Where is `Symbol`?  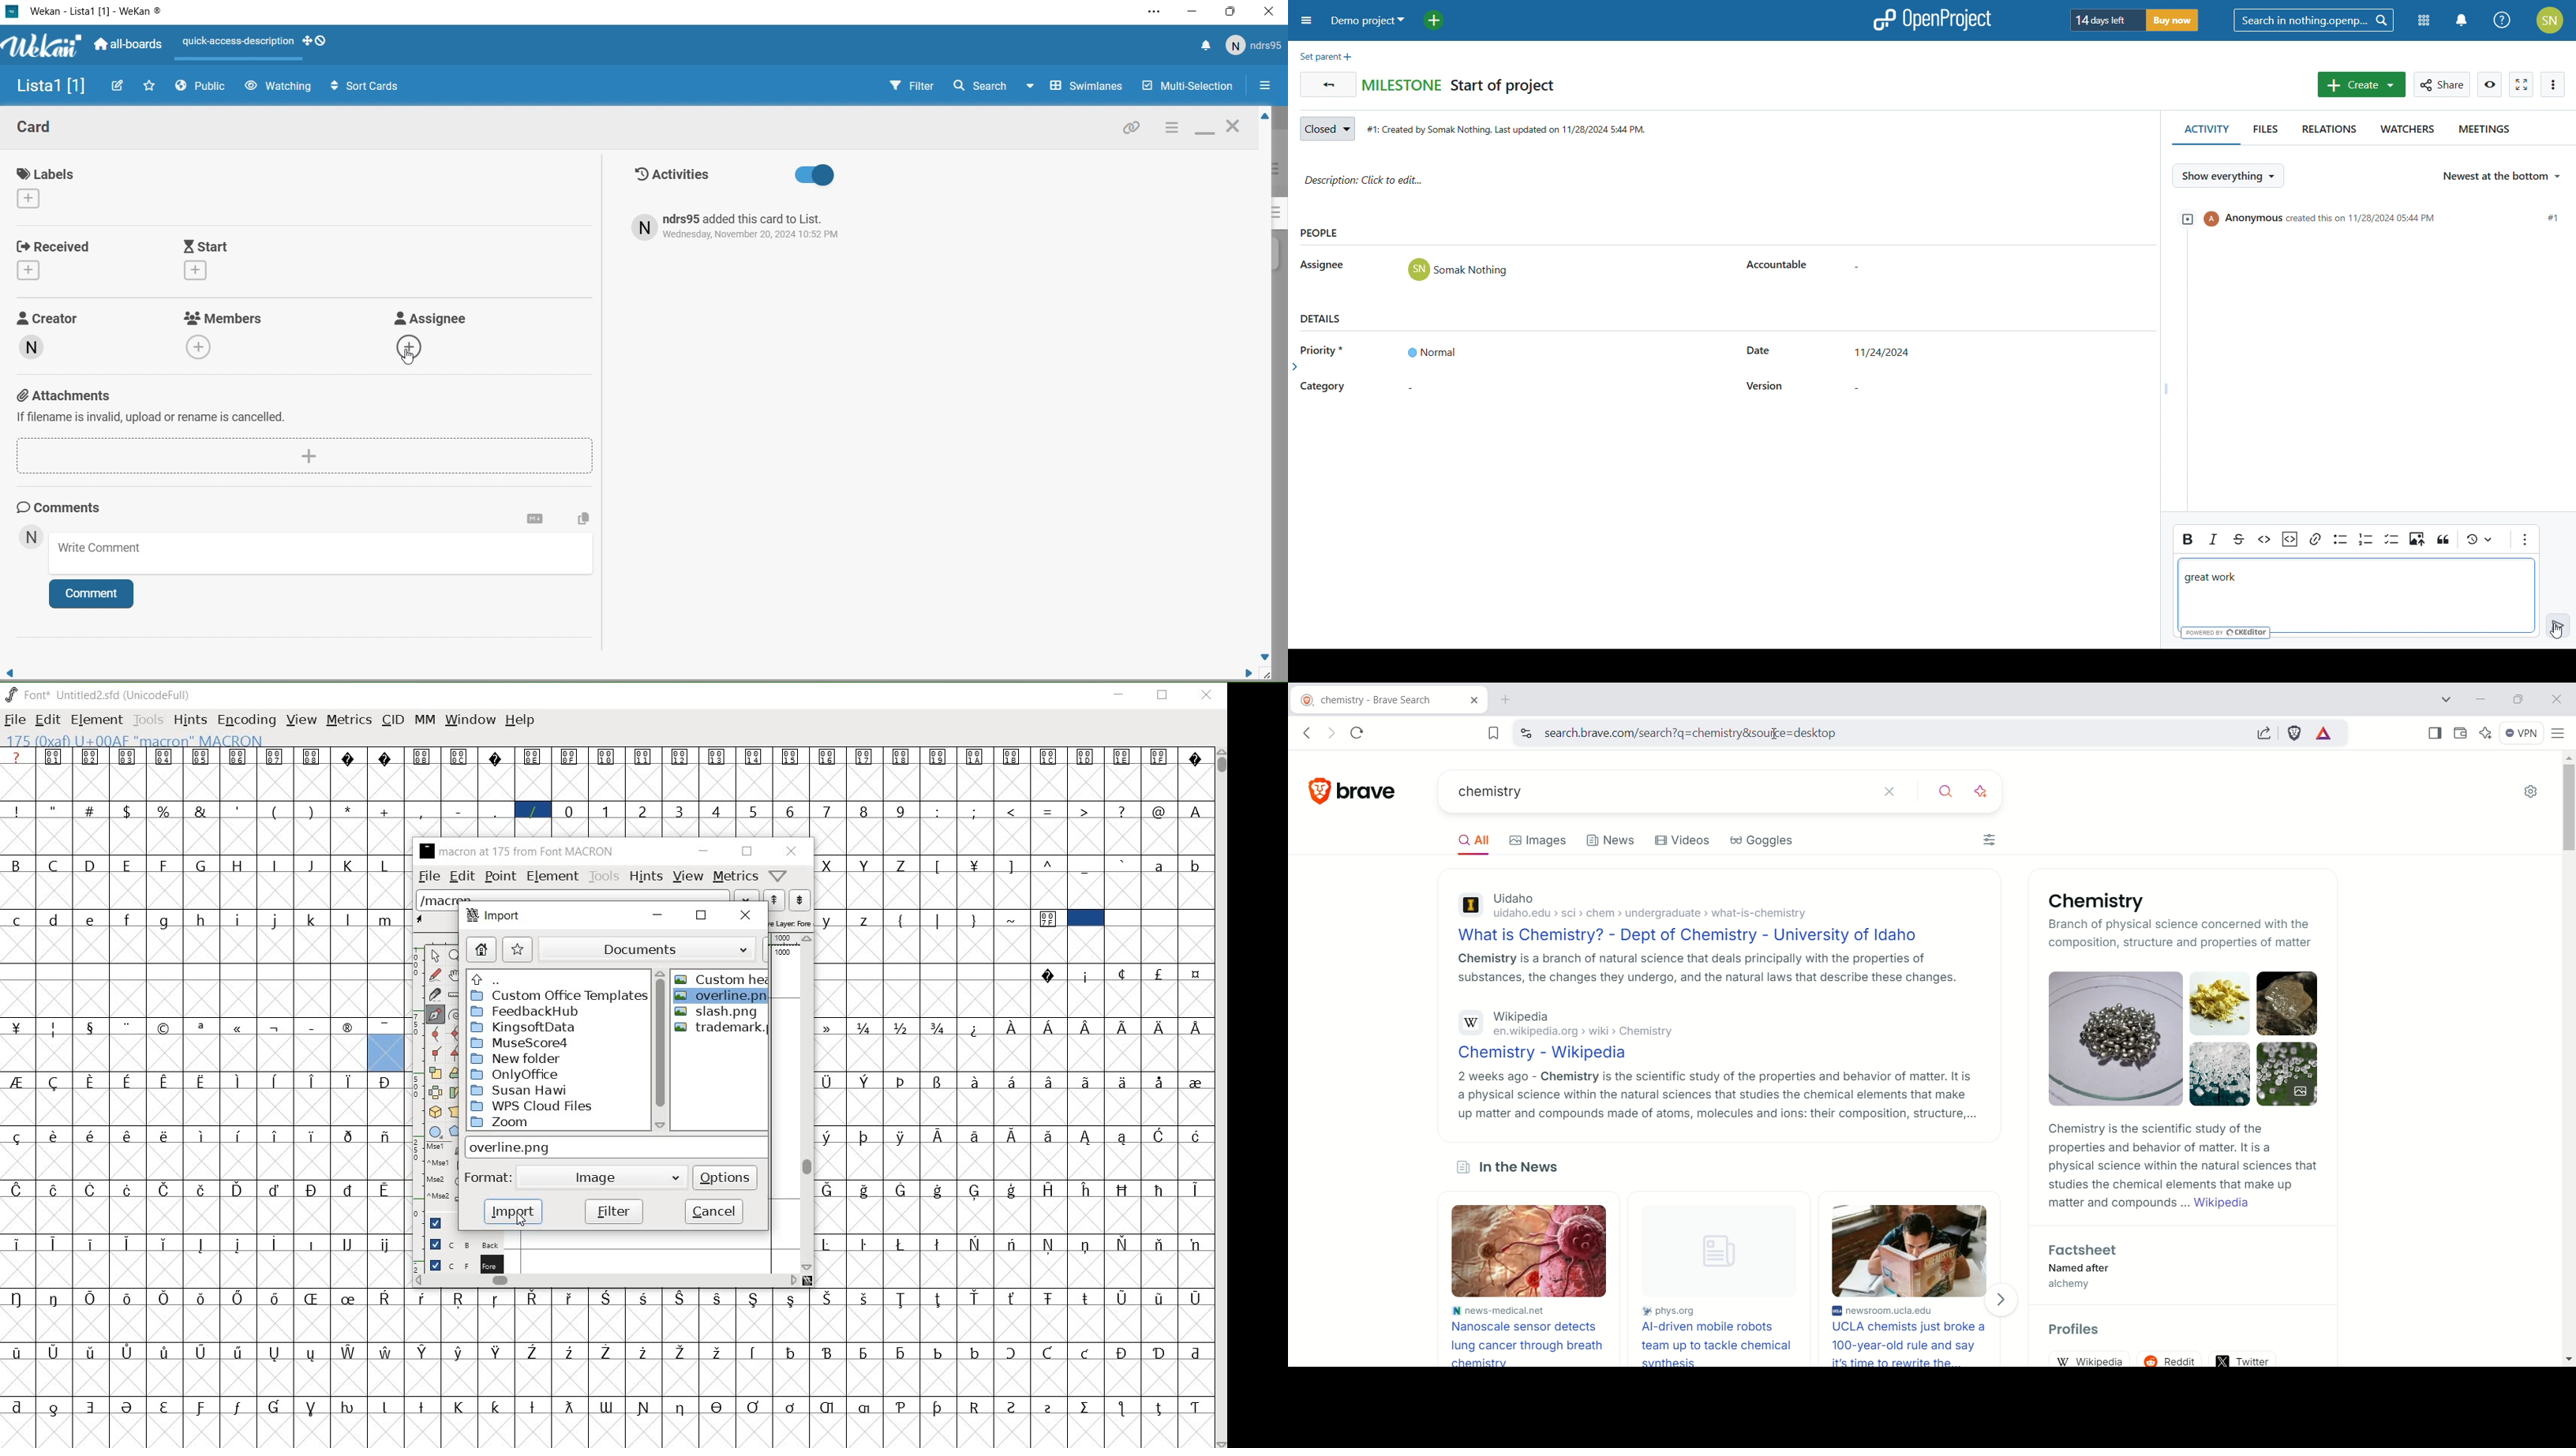 Symbol is located at coordinates (314, 1080).